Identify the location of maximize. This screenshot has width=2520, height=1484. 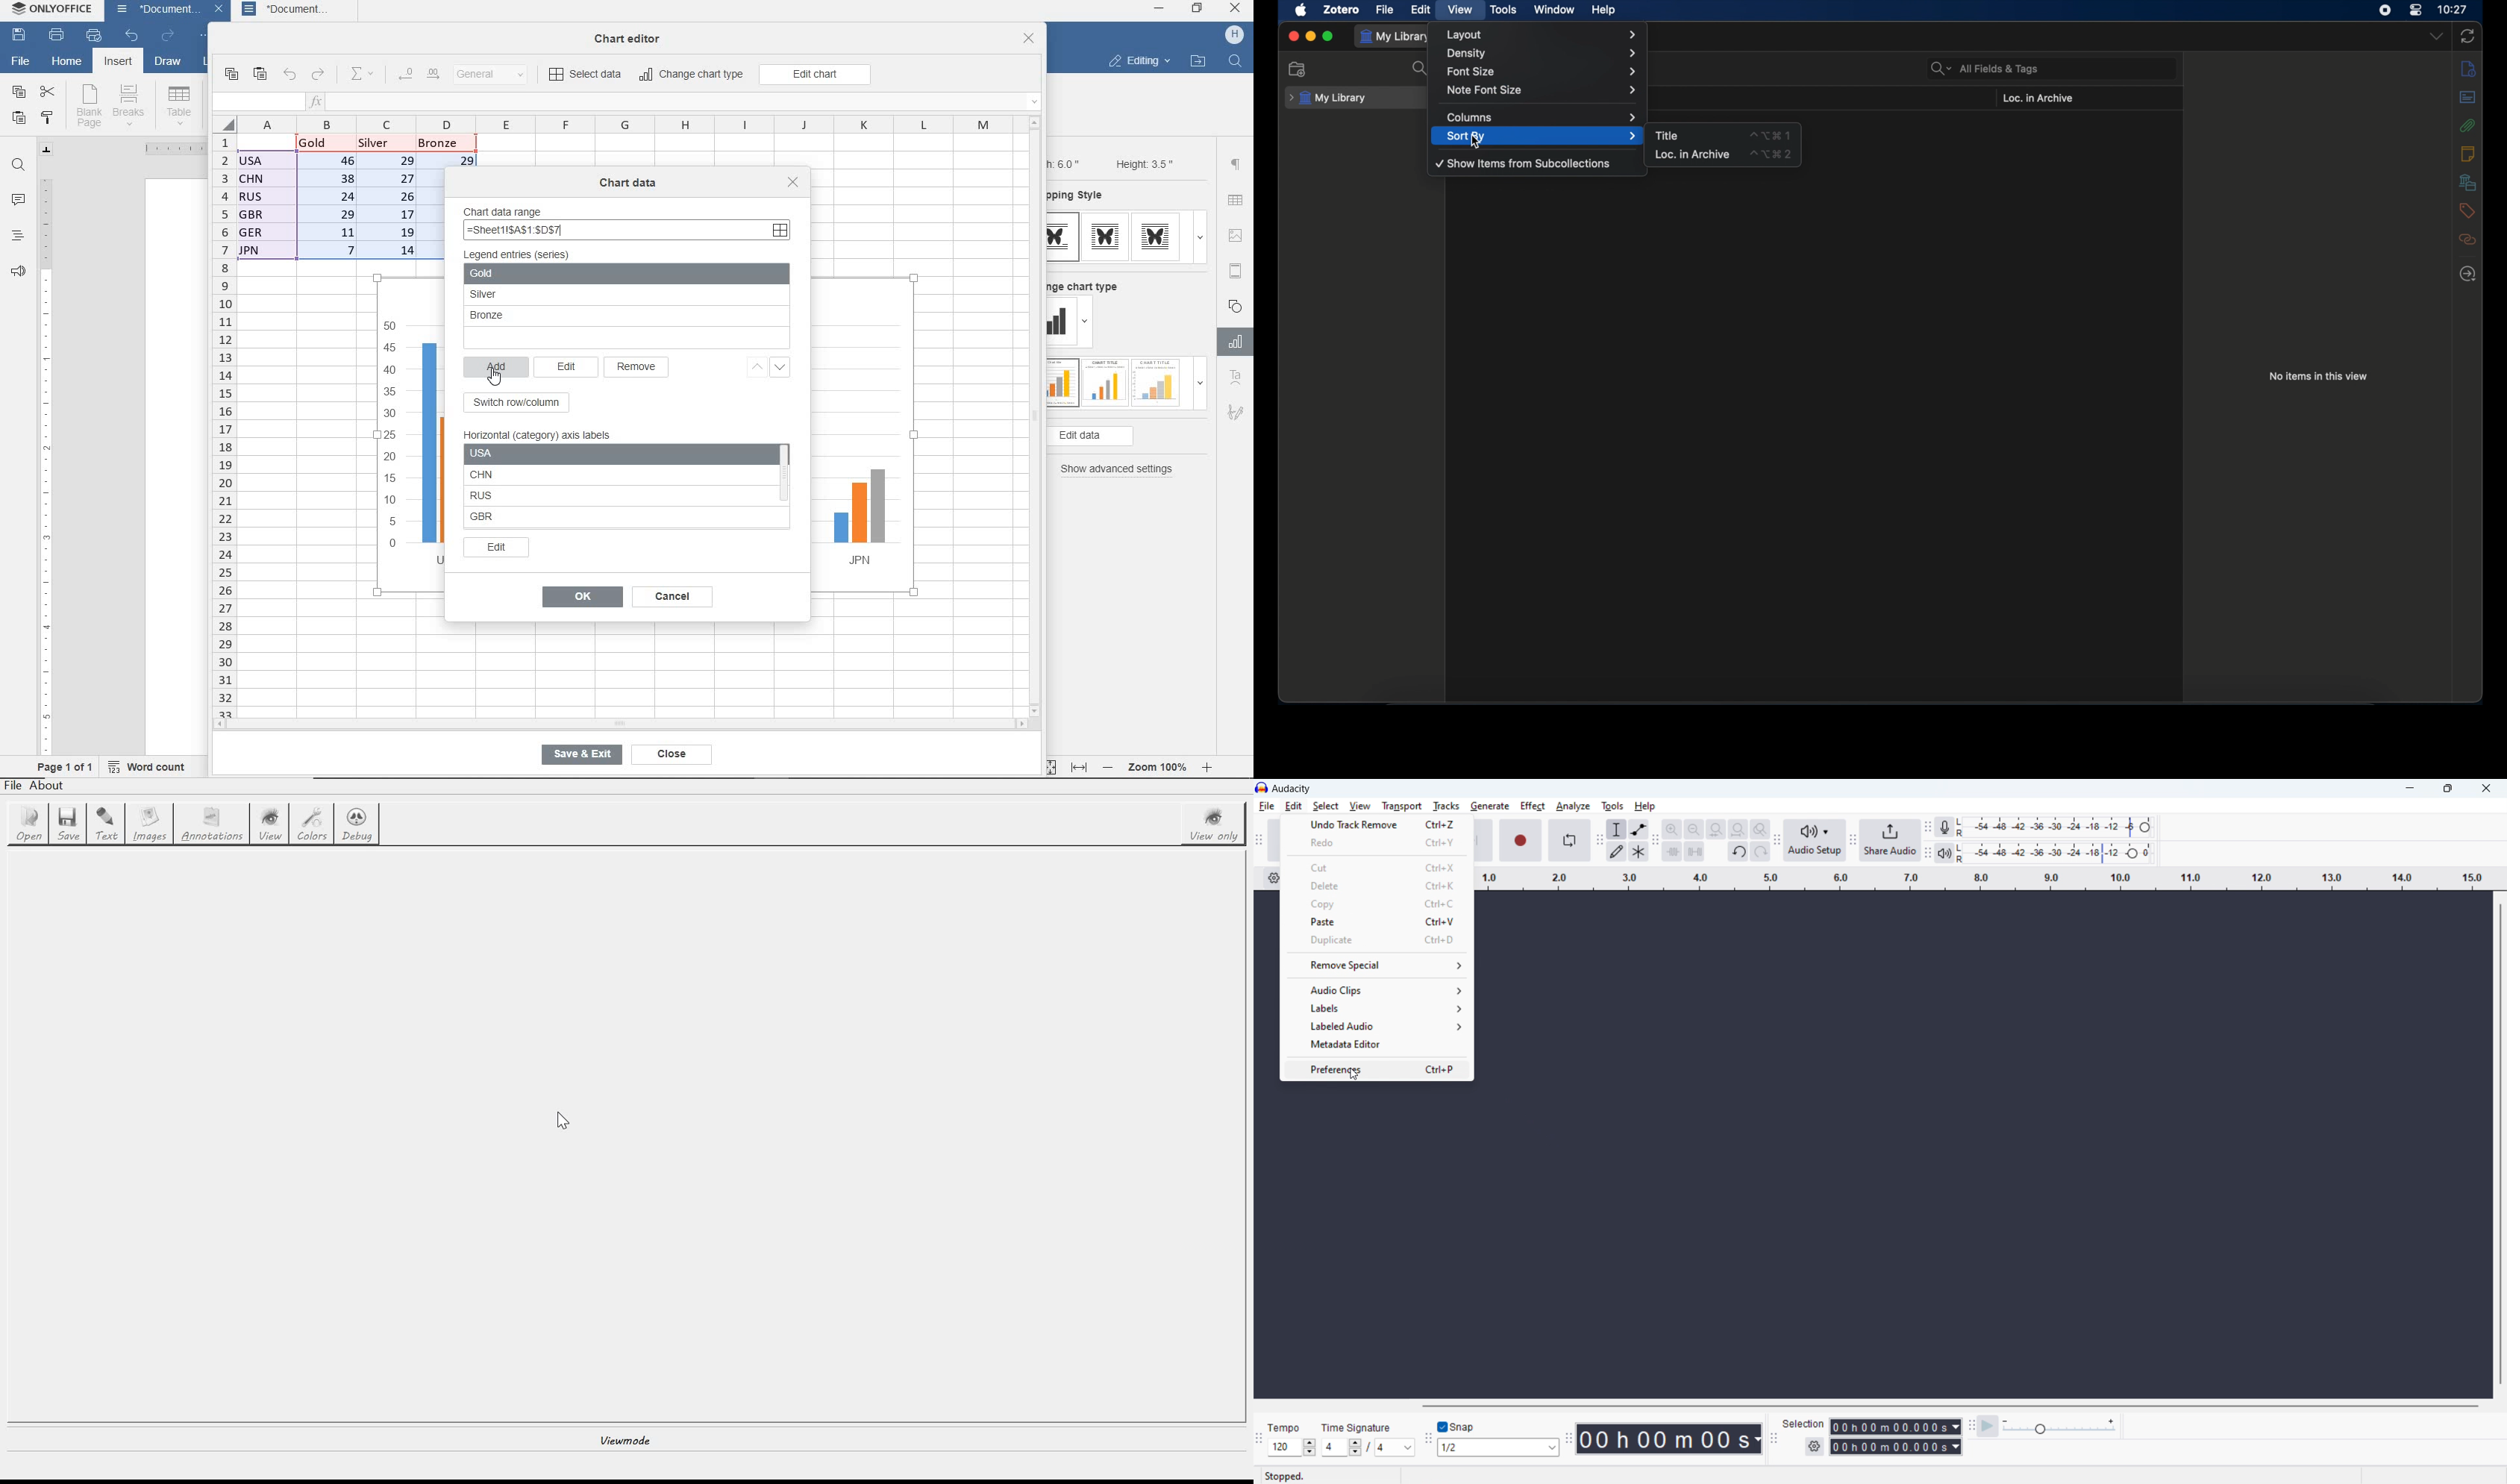
(2448, 789).